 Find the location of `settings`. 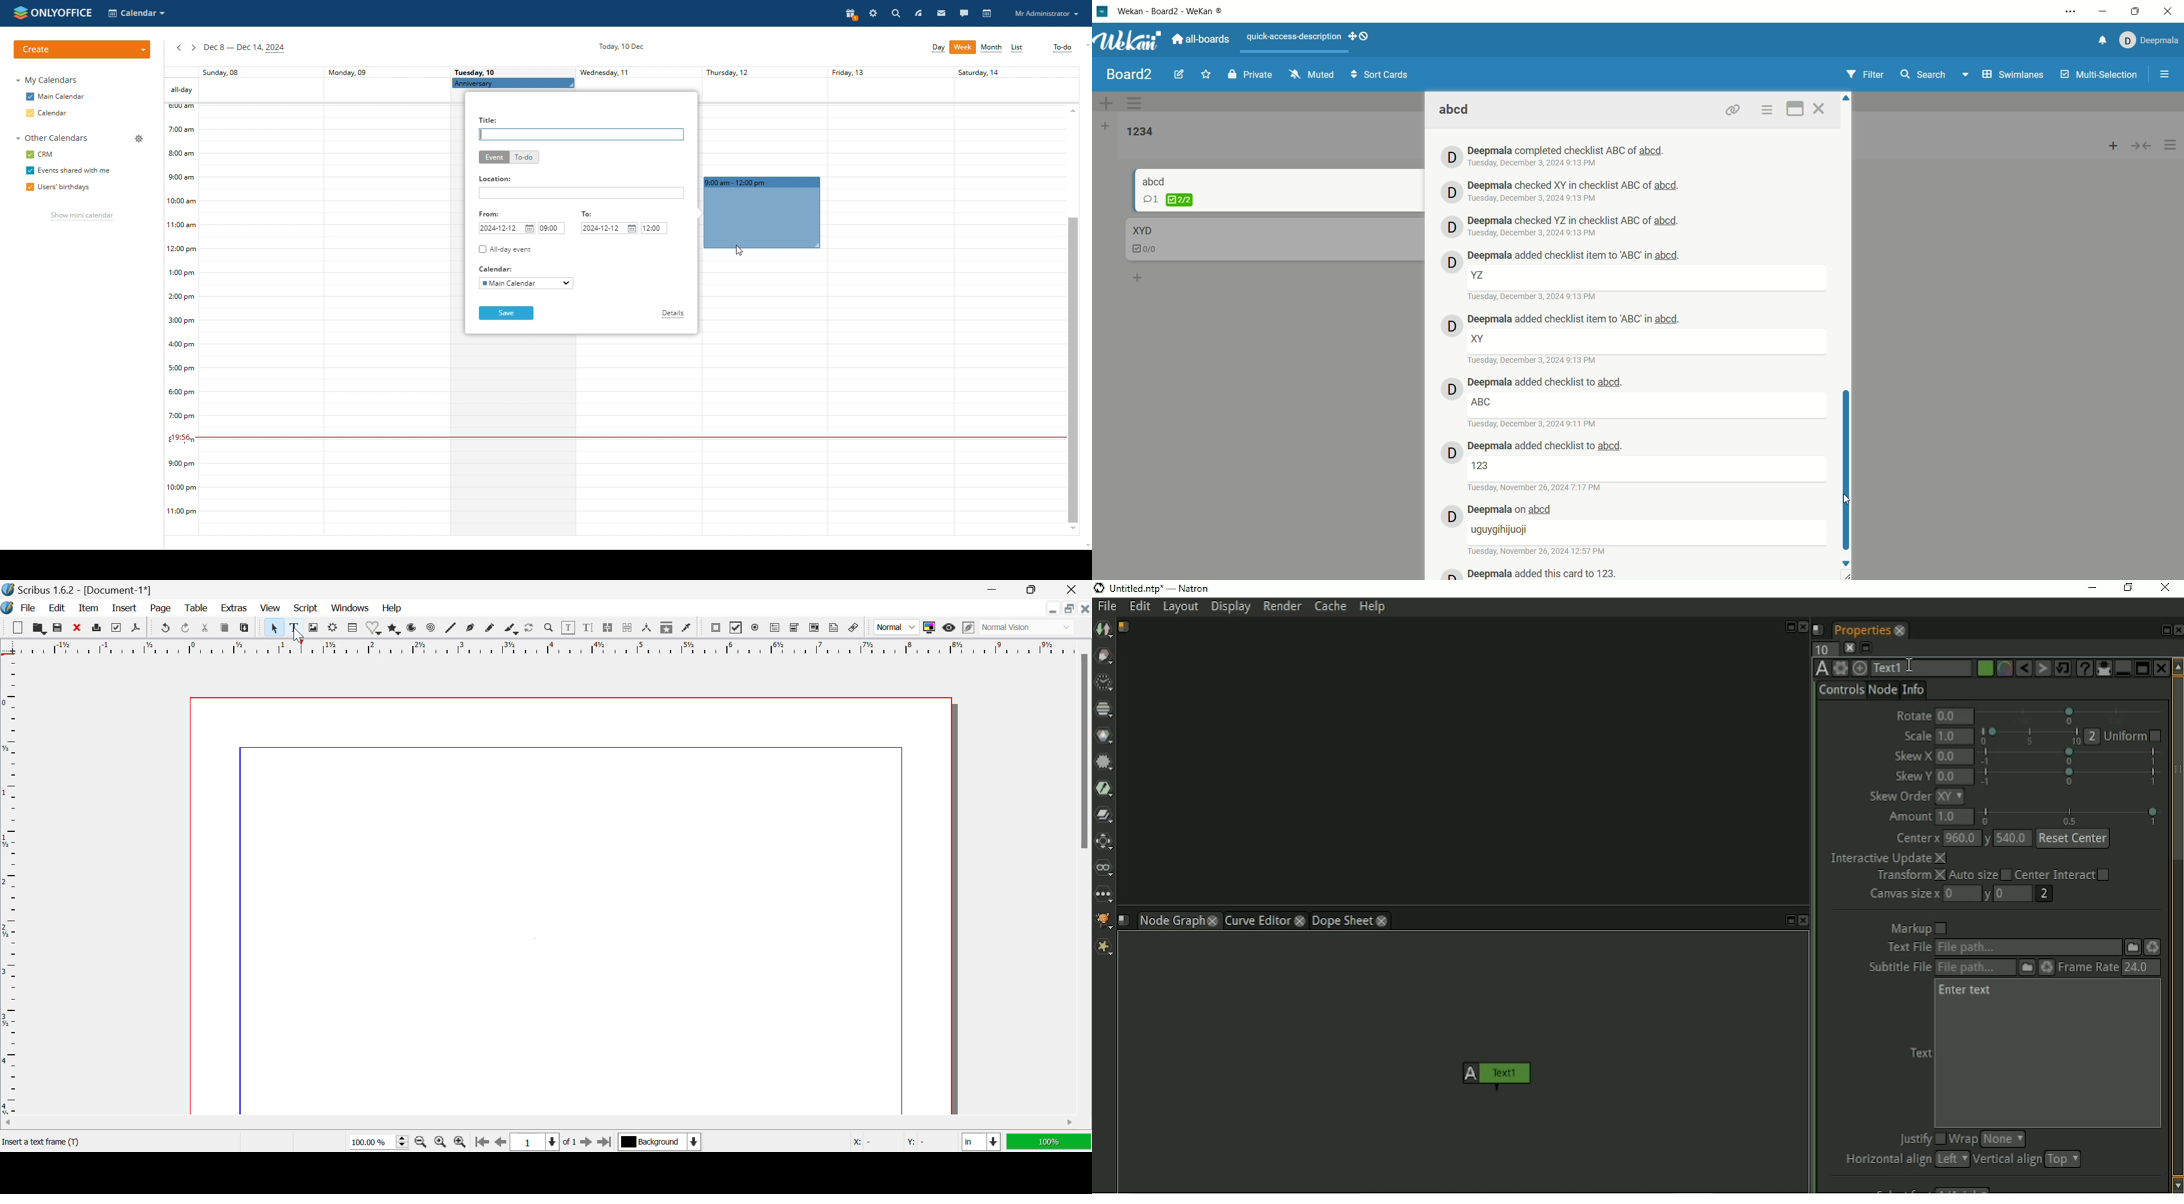

settings is located at coordinates (872, 14).